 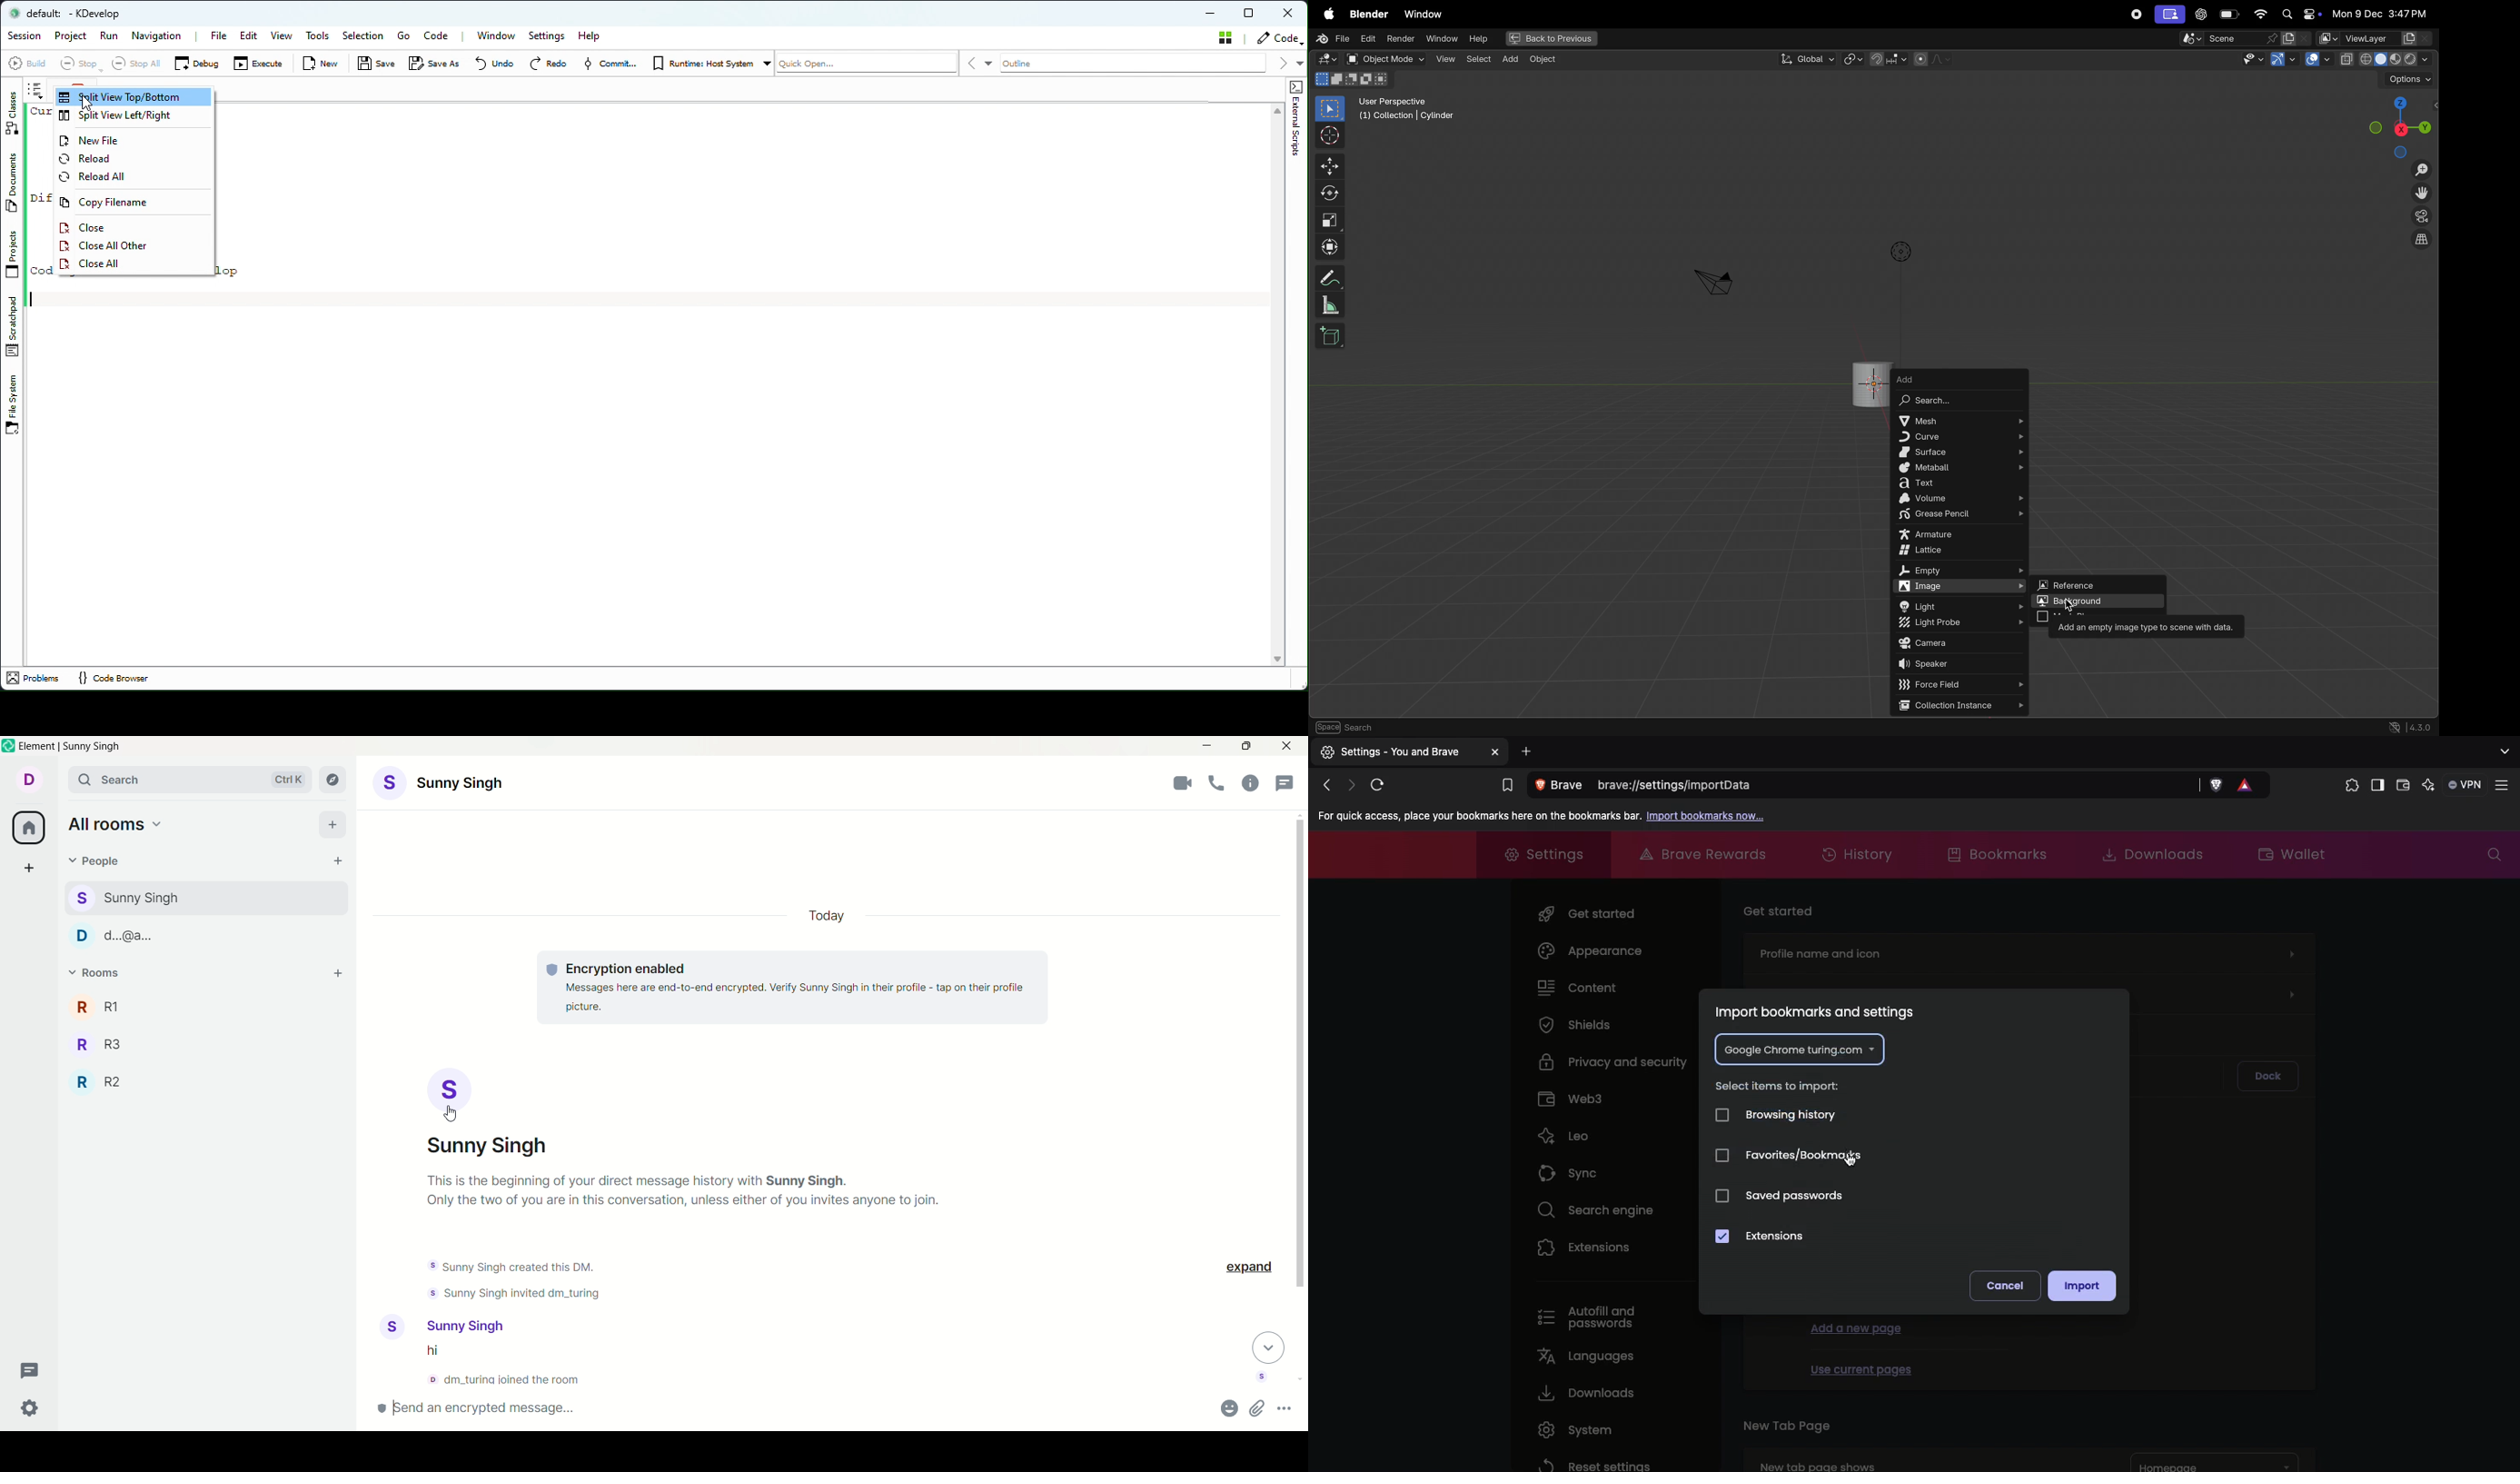 What do you see at coordinates (32, 1407) in the screenshot?
I see `settings` at bounding box center [32, 1407].